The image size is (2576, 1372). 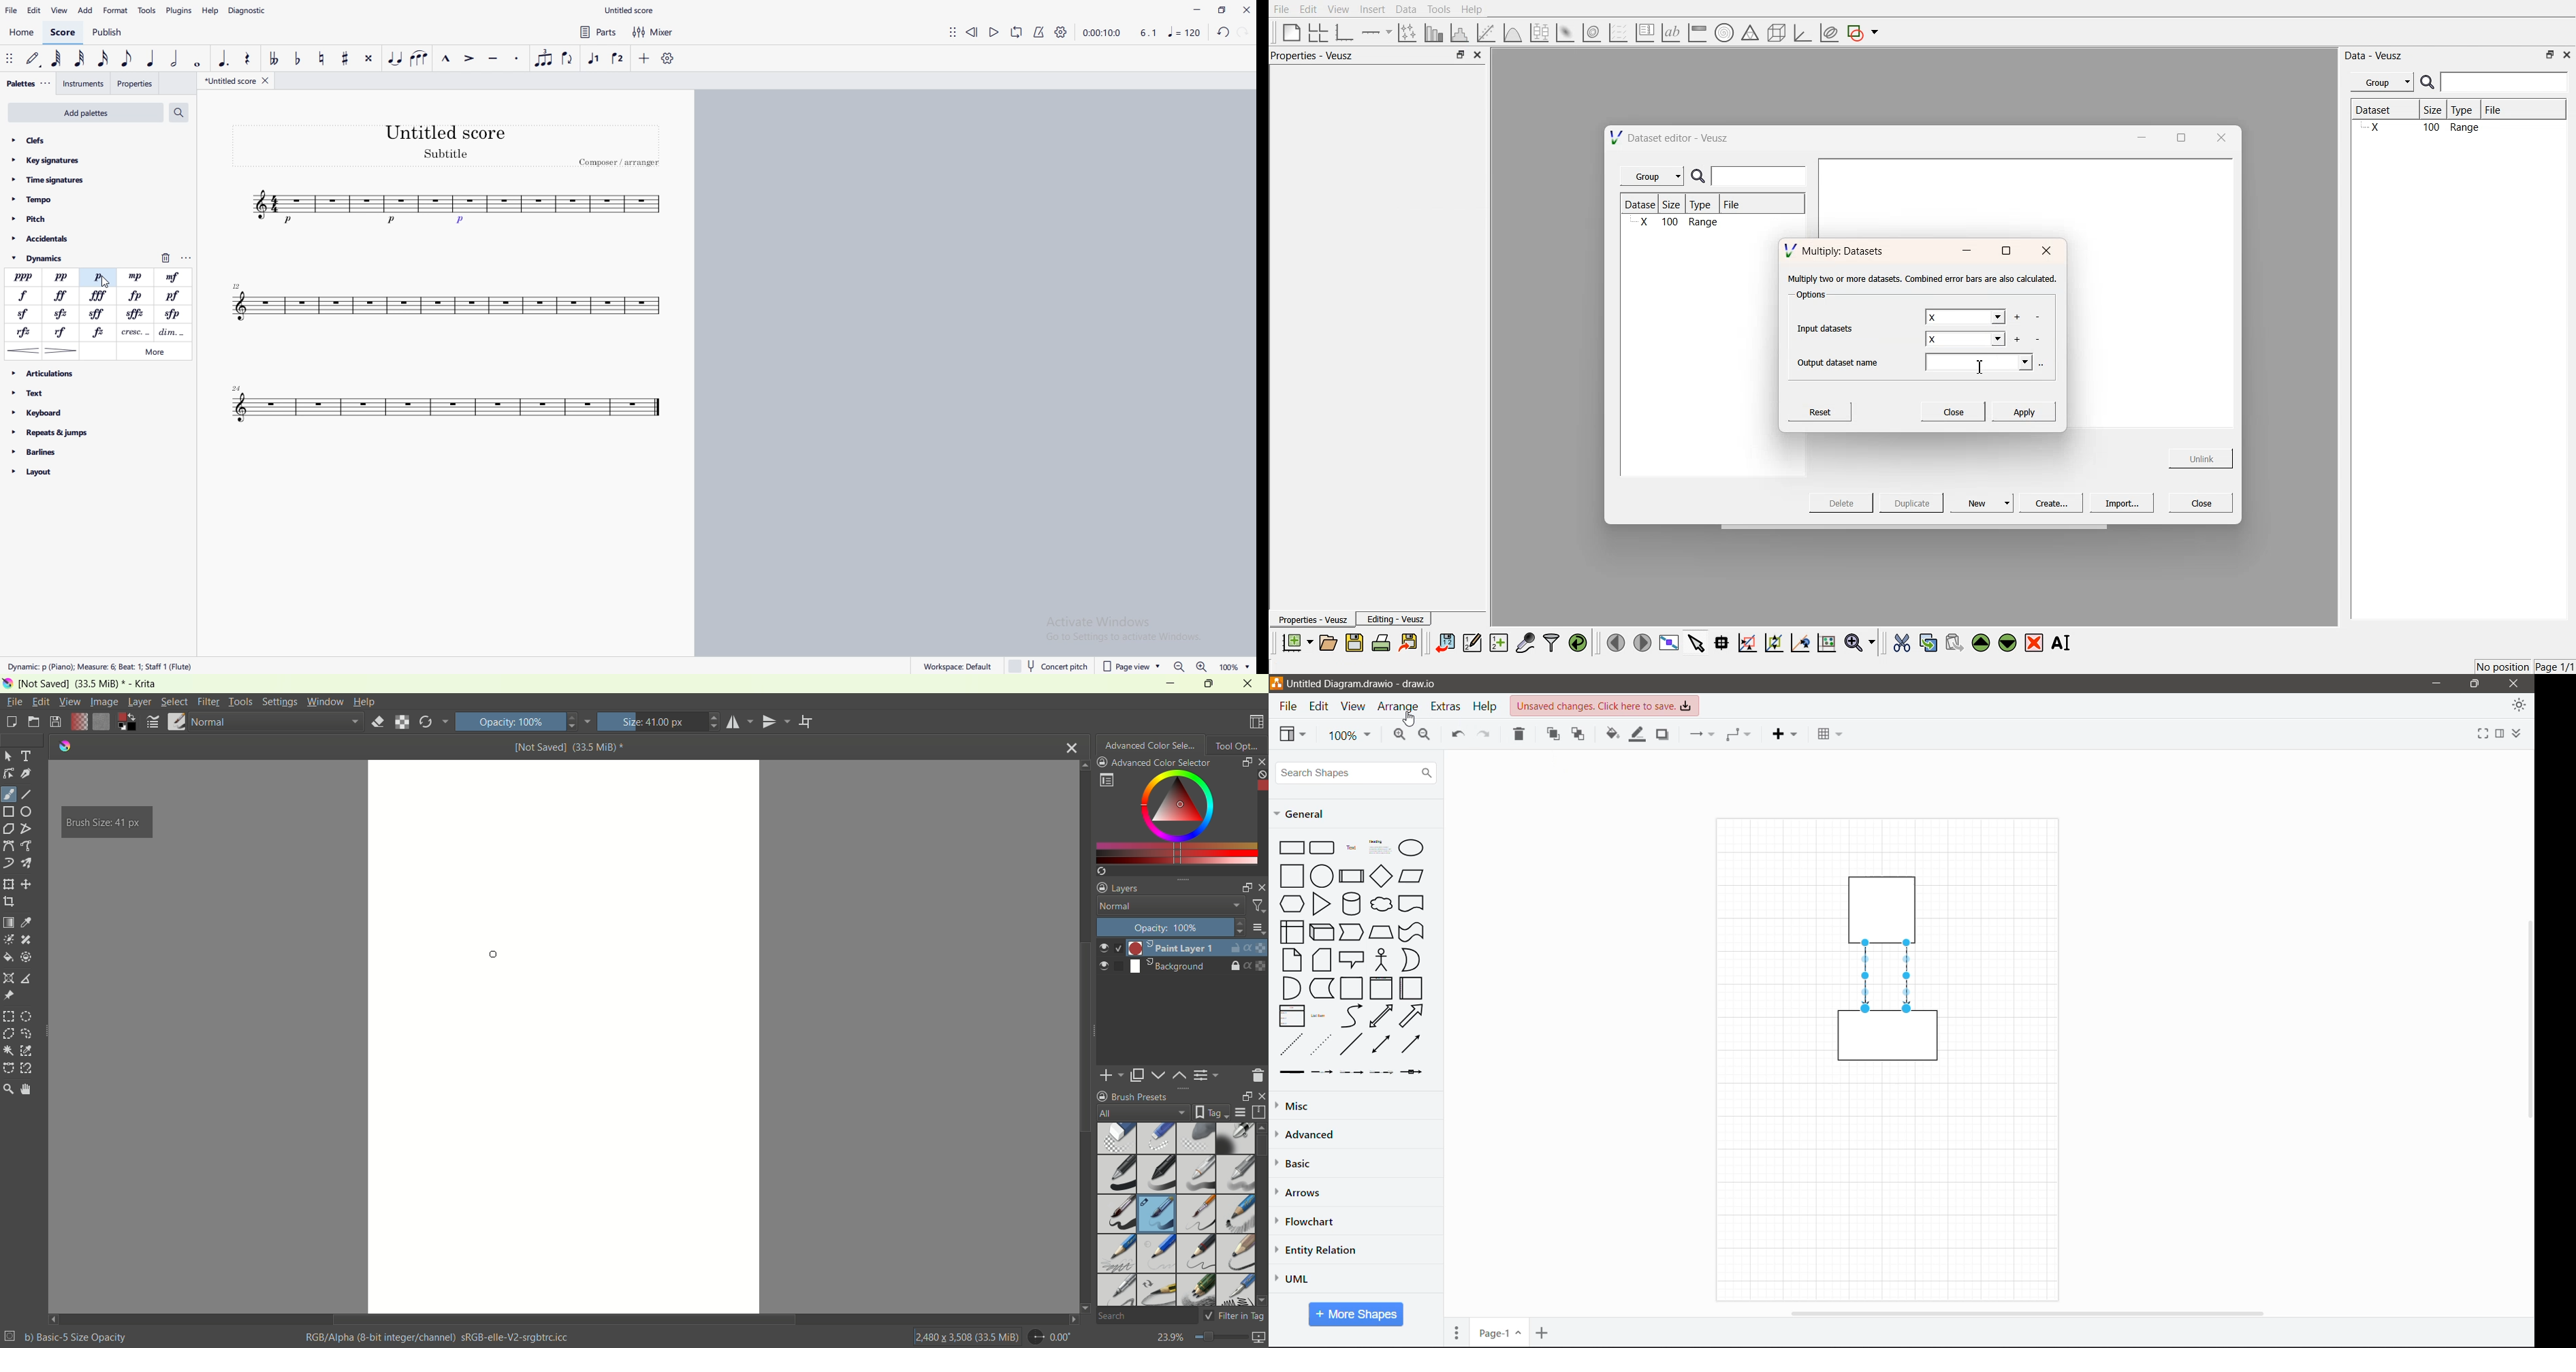 What do you see at coordinates (368, 58) in the screenshot?
I see `toggle double sharp` at bounding box center [368, 58].